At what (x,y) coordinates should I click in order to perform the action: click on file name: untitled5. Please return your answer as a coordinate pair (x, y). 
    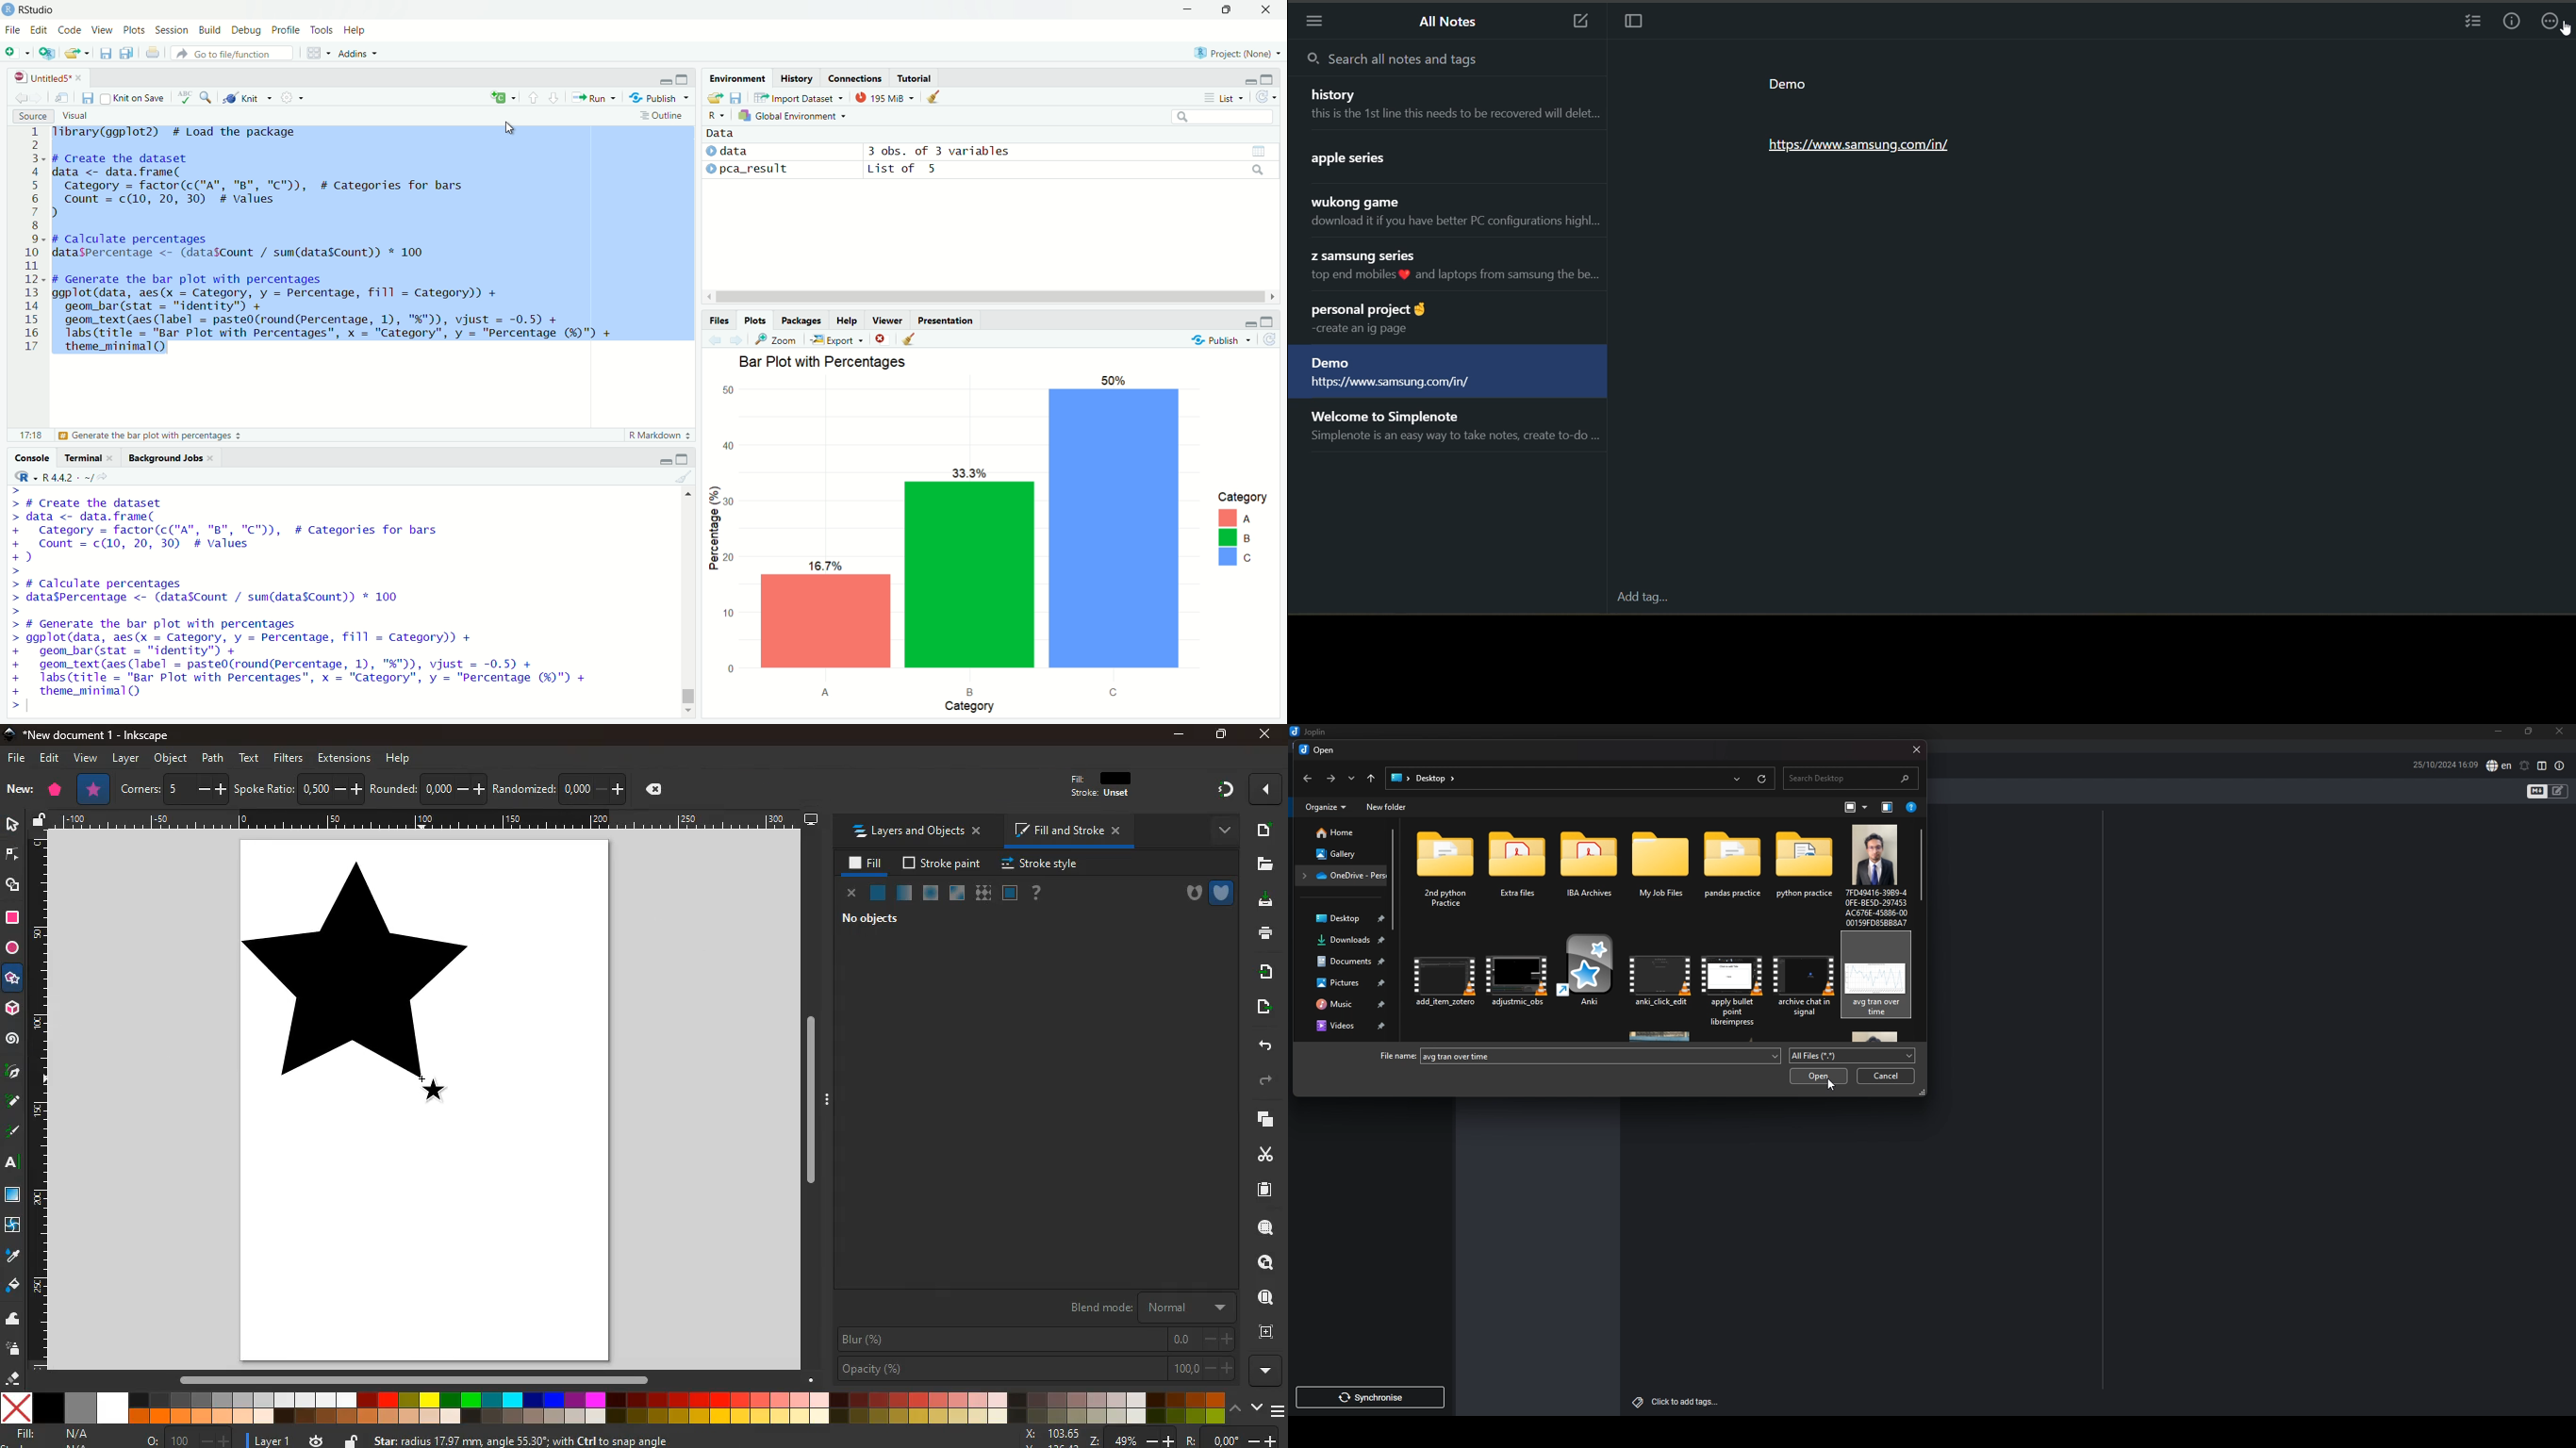
    Looking at the image, I should click on (49, 78).